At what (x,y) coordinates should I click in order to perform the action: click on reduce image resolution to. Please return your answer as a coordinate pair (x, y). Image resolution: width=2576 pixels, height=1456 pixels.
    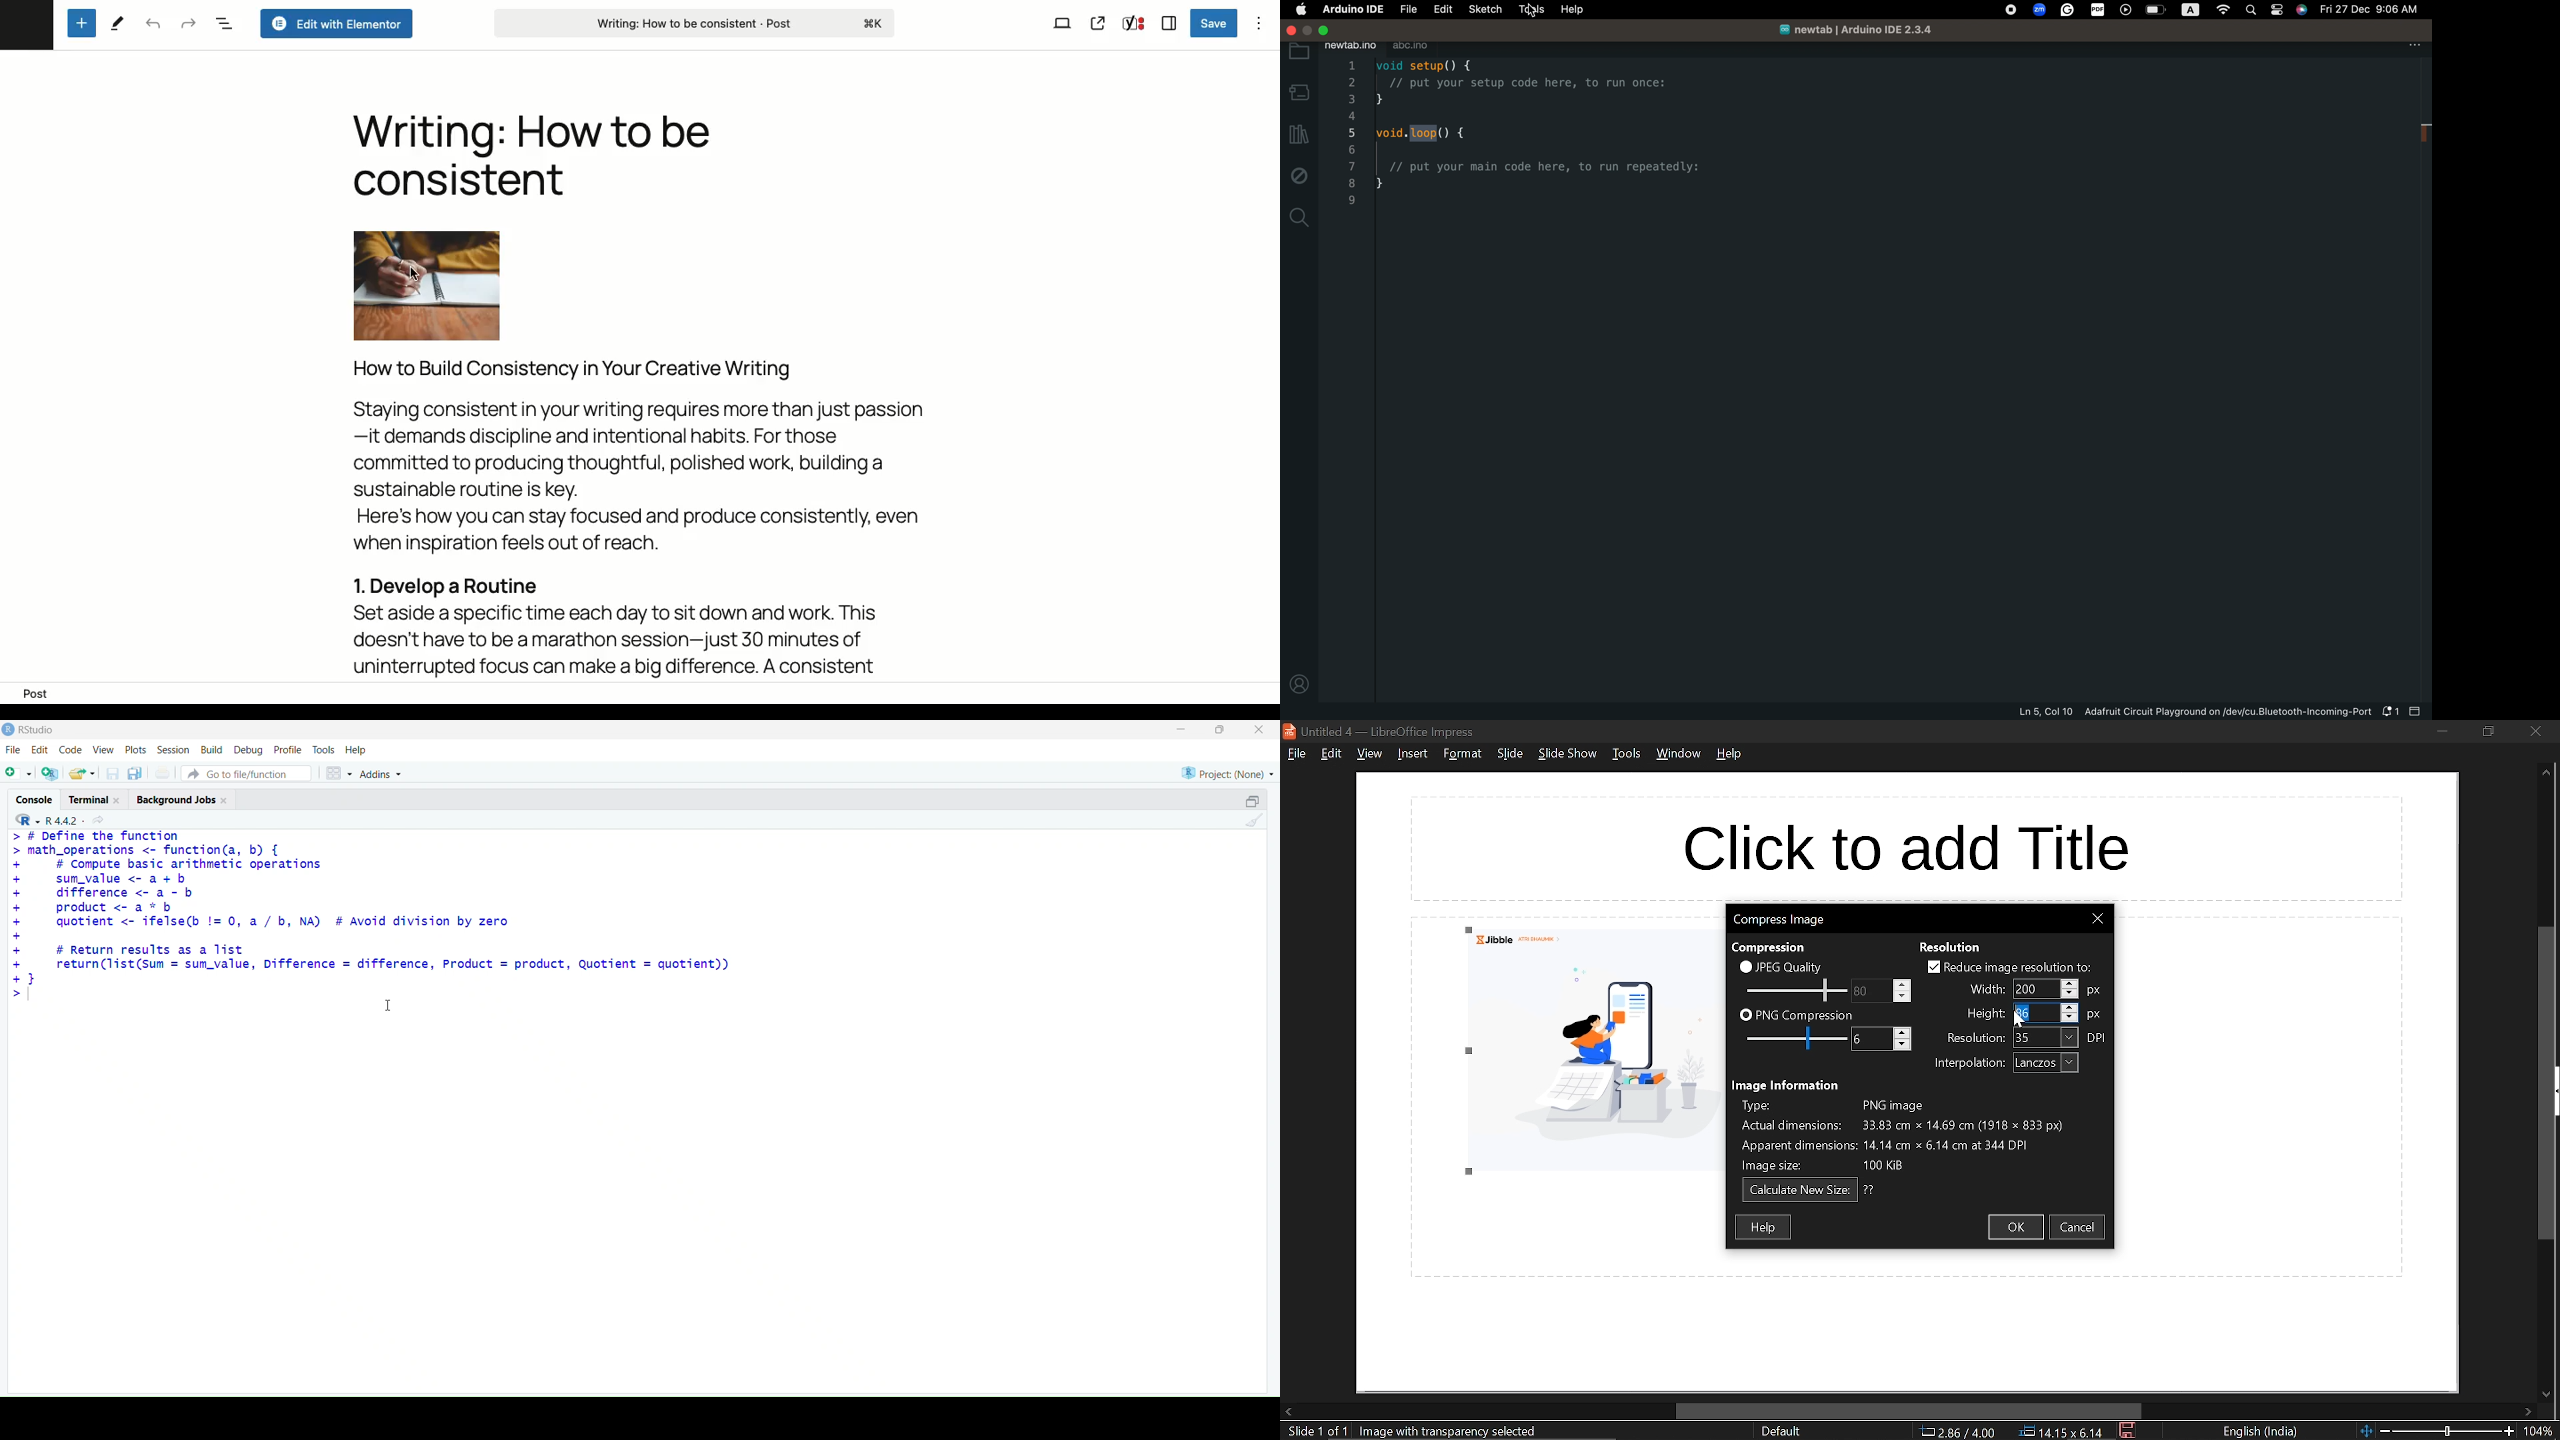
    Looking at the image, I should click on (2010, 967).